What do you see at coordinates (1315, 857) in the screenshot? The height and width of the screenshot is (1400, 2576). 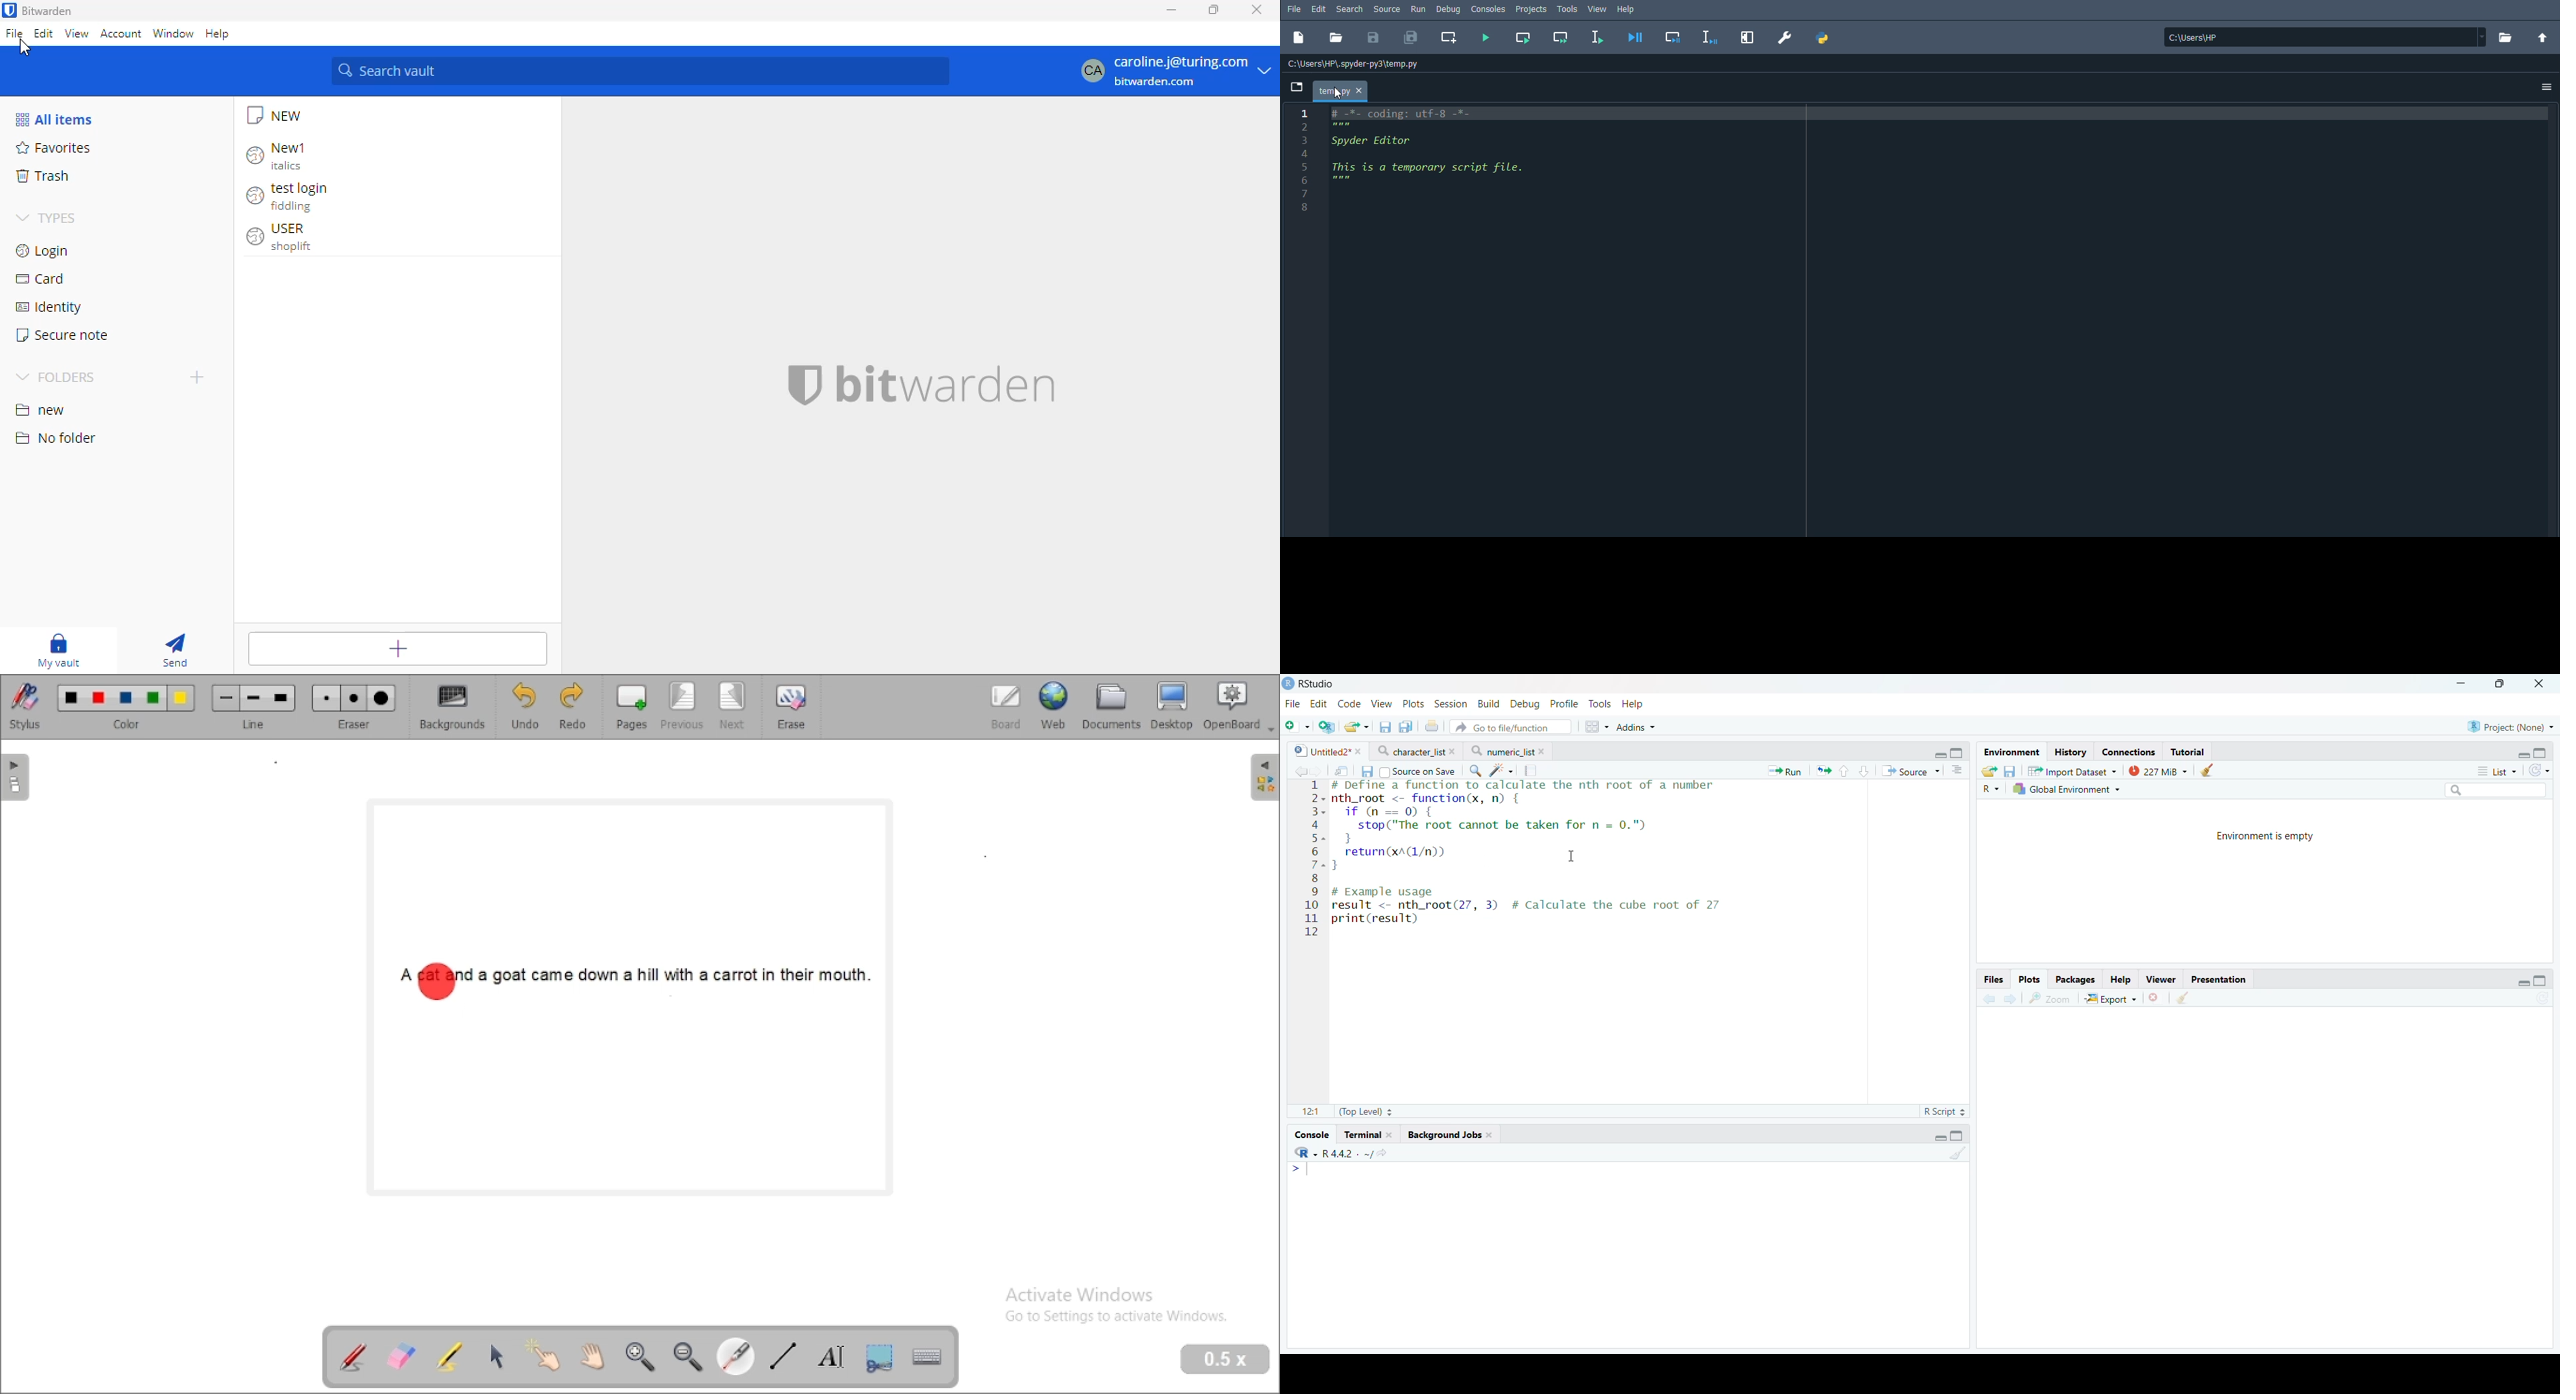 I see `Line numbers` at bounding box center [1315, 857].